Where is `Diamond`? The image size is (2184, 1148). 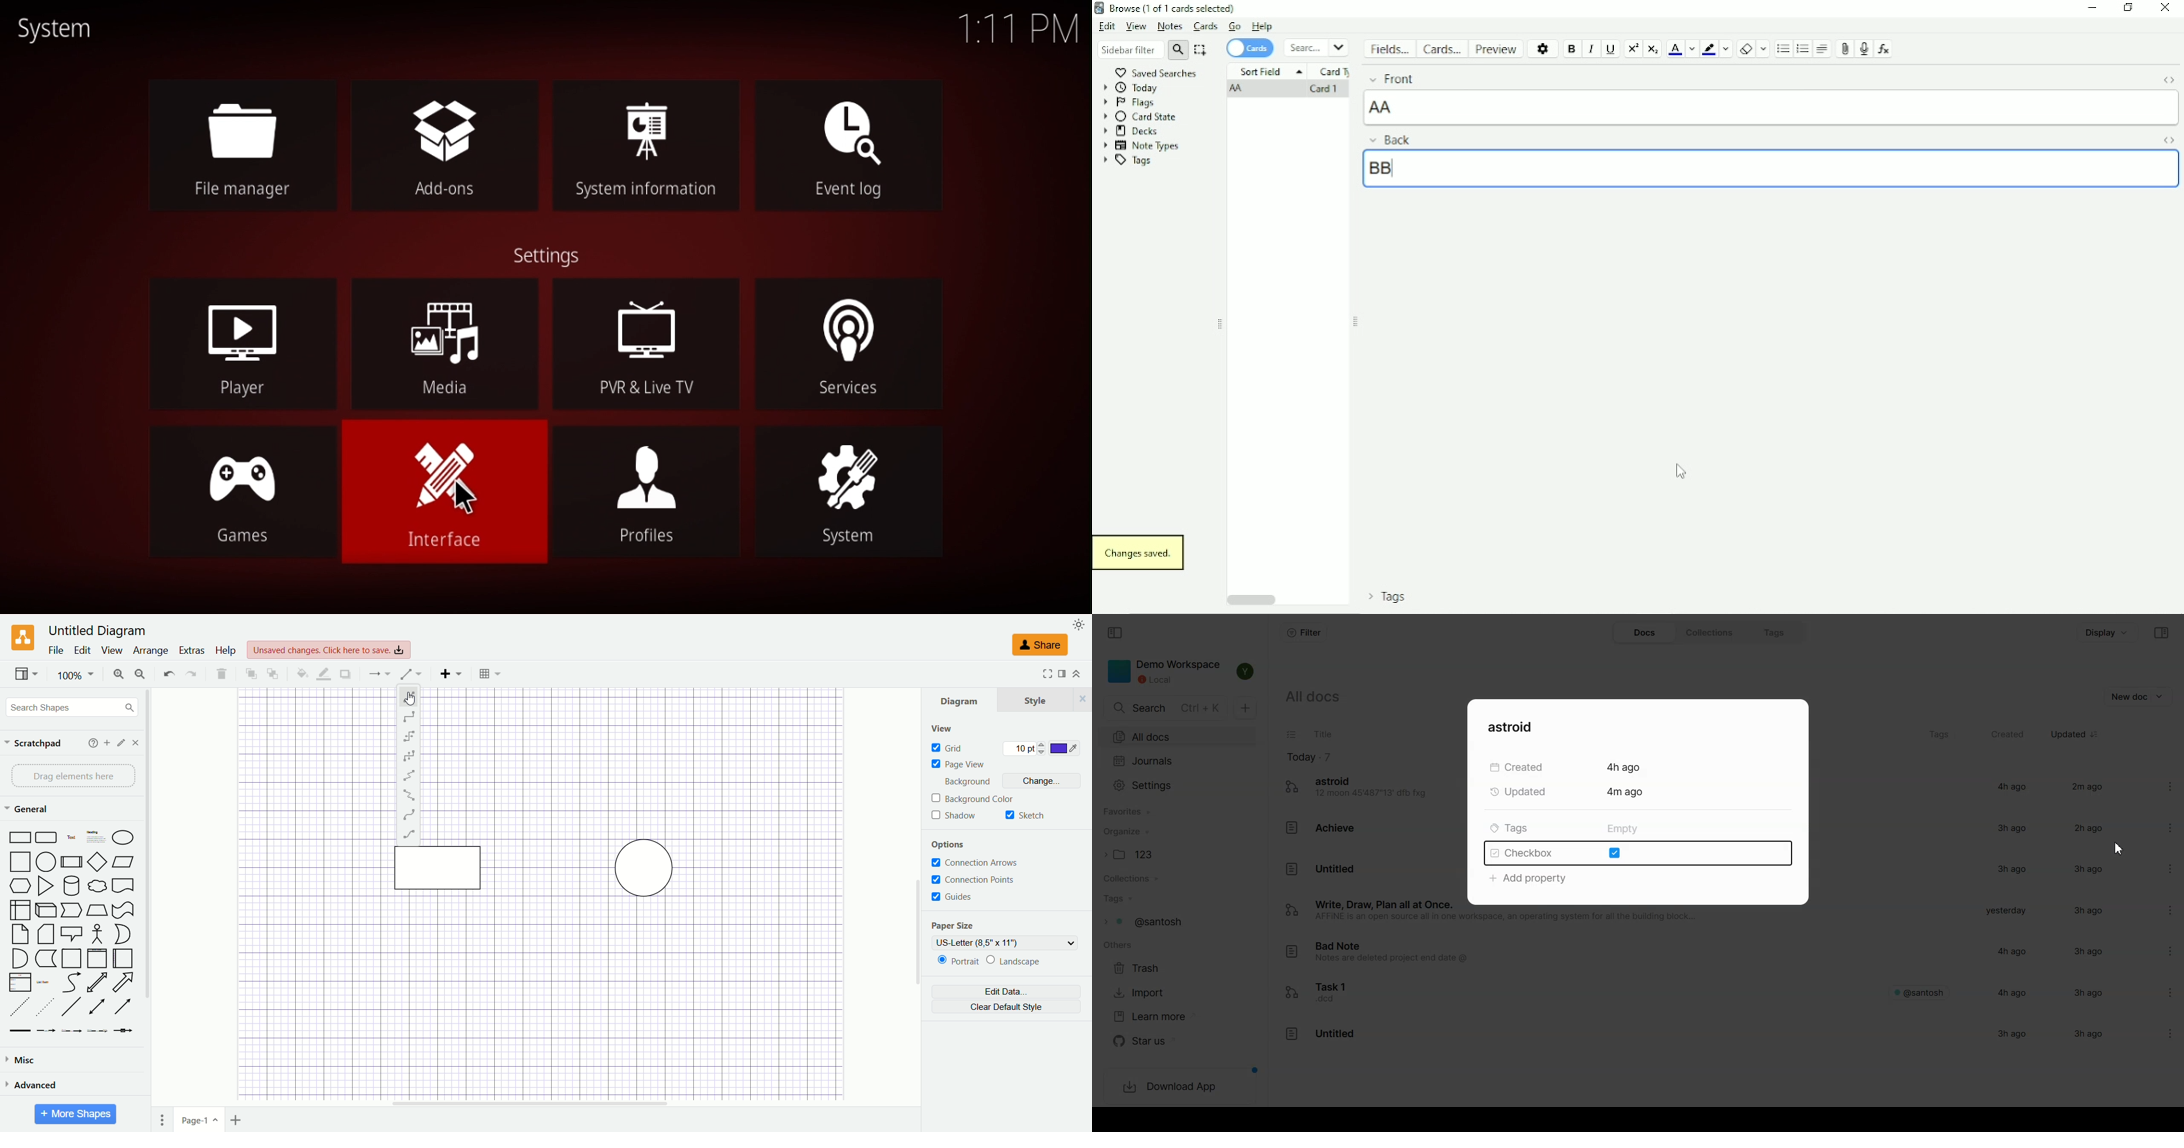
Diamond is located at coordinates (98, 863).